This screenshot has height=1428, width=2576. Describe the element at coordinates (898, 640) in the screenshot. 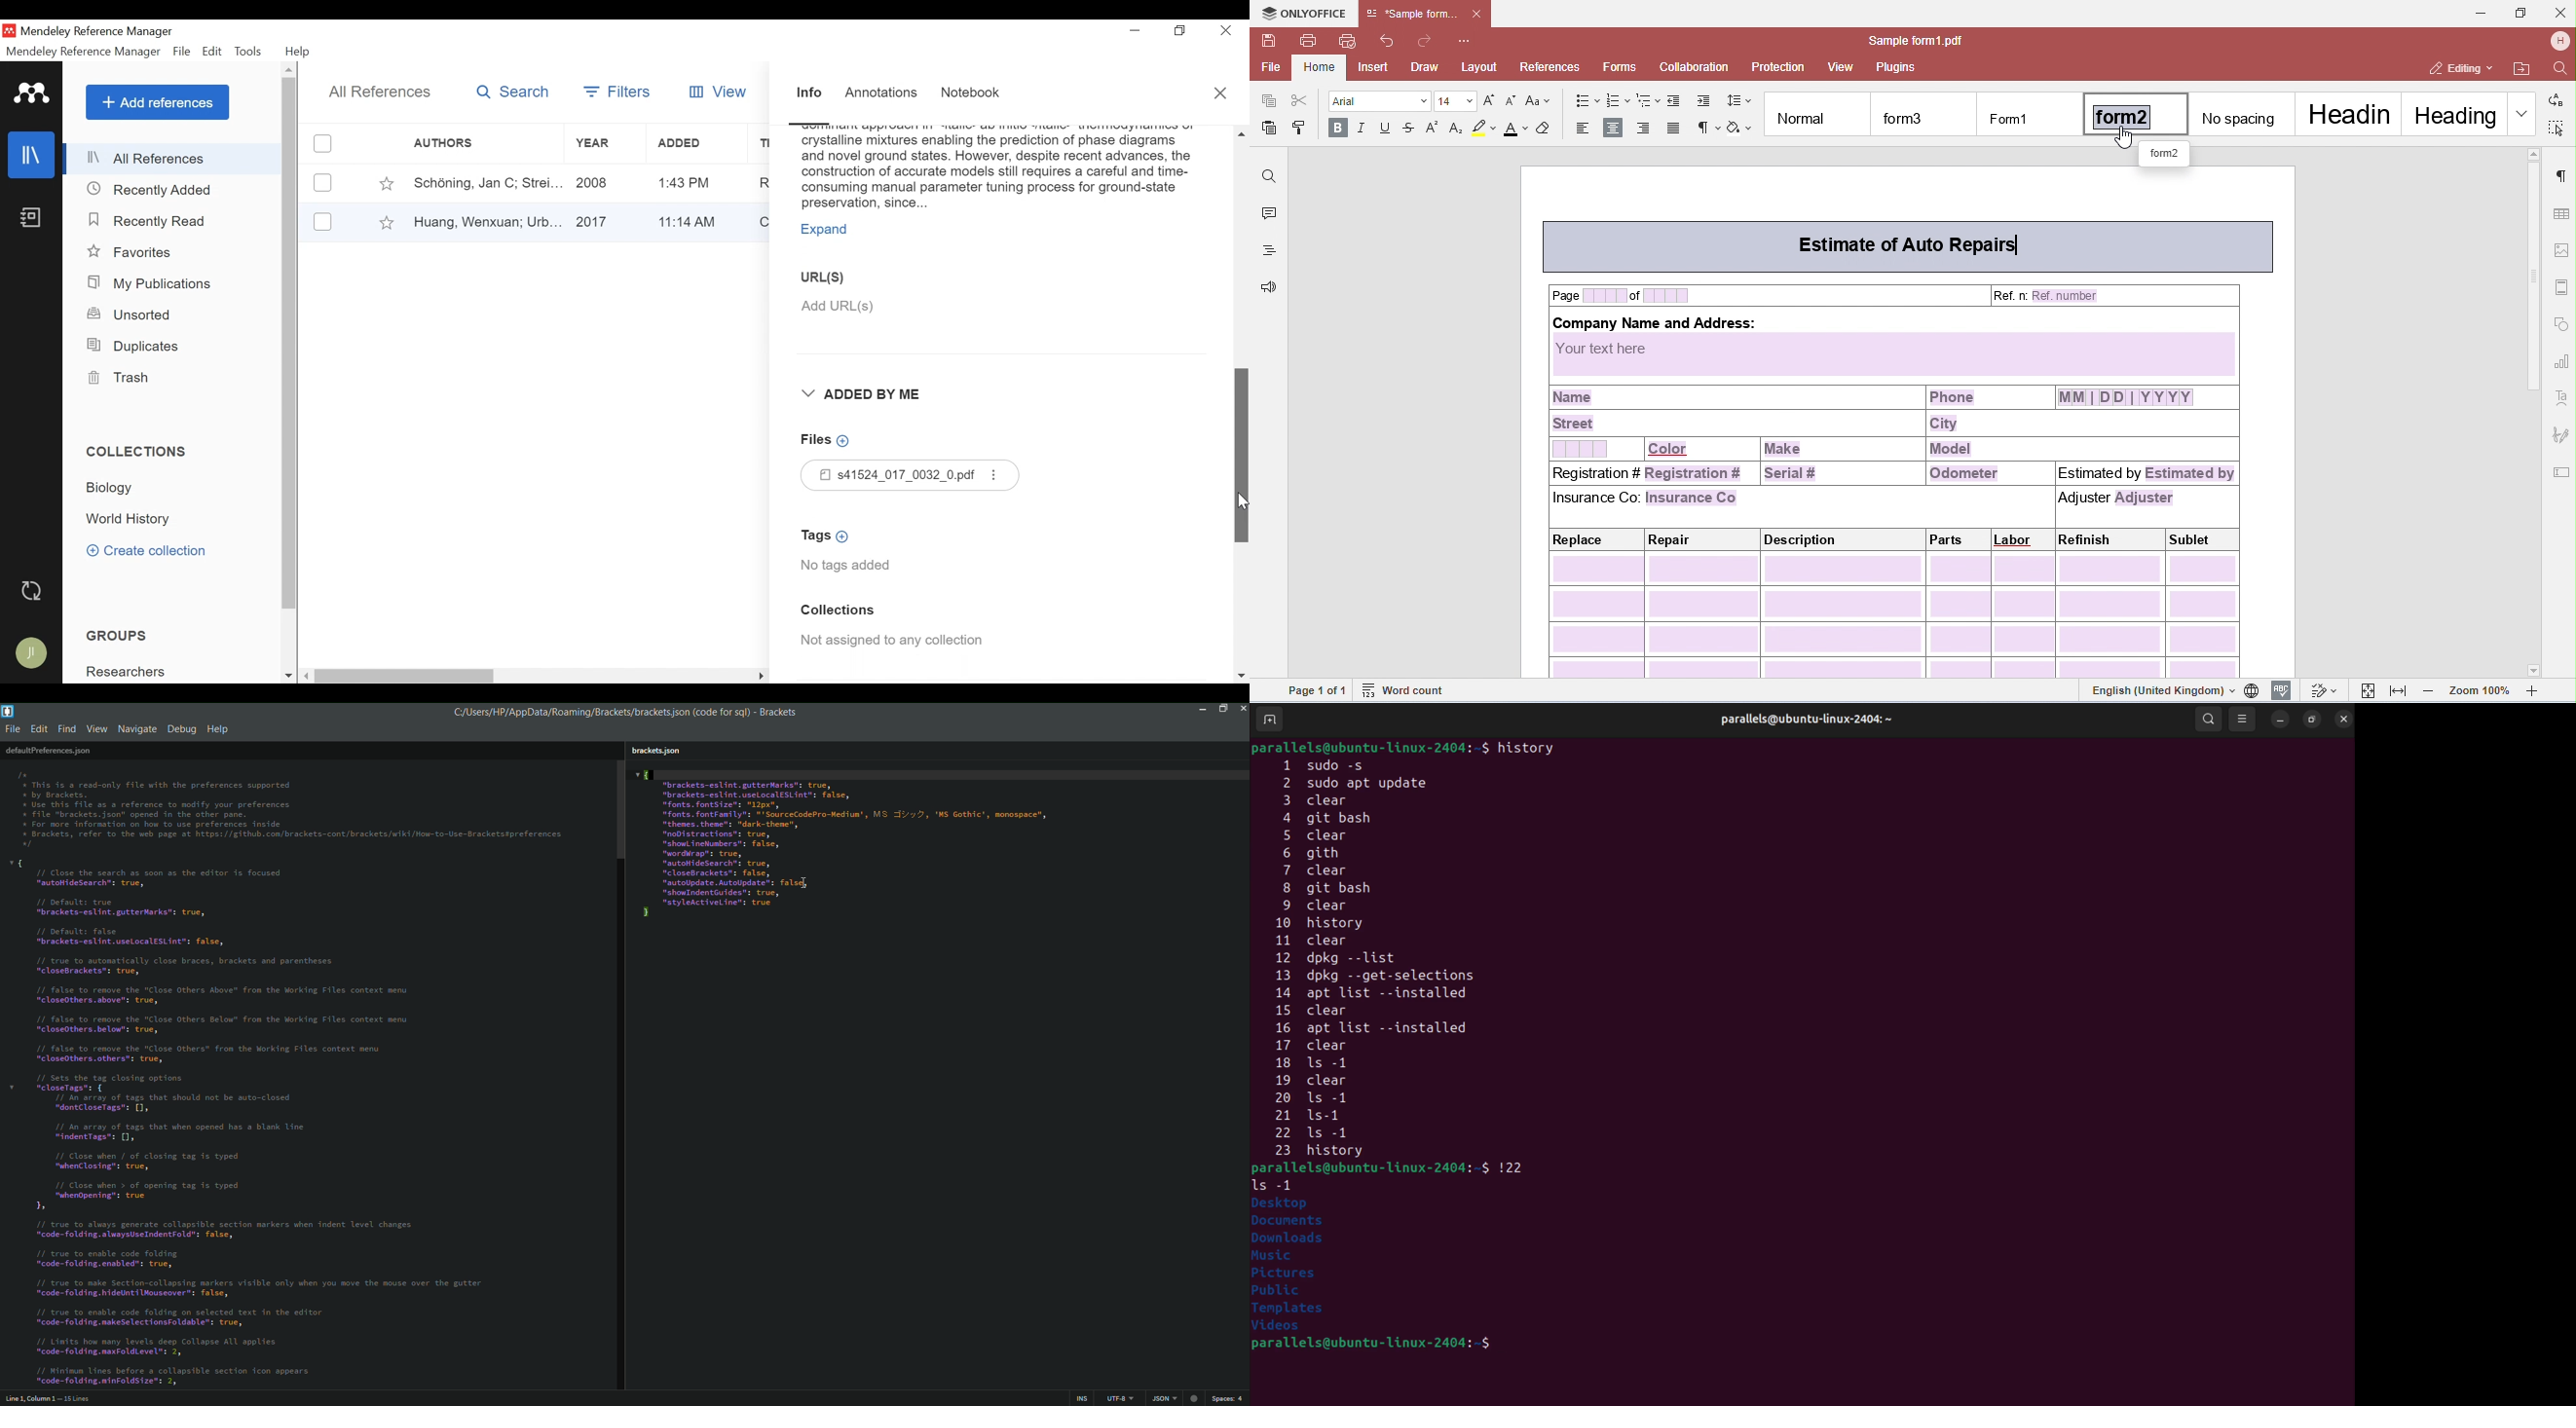

I see `Collection Assigned ` at that location.